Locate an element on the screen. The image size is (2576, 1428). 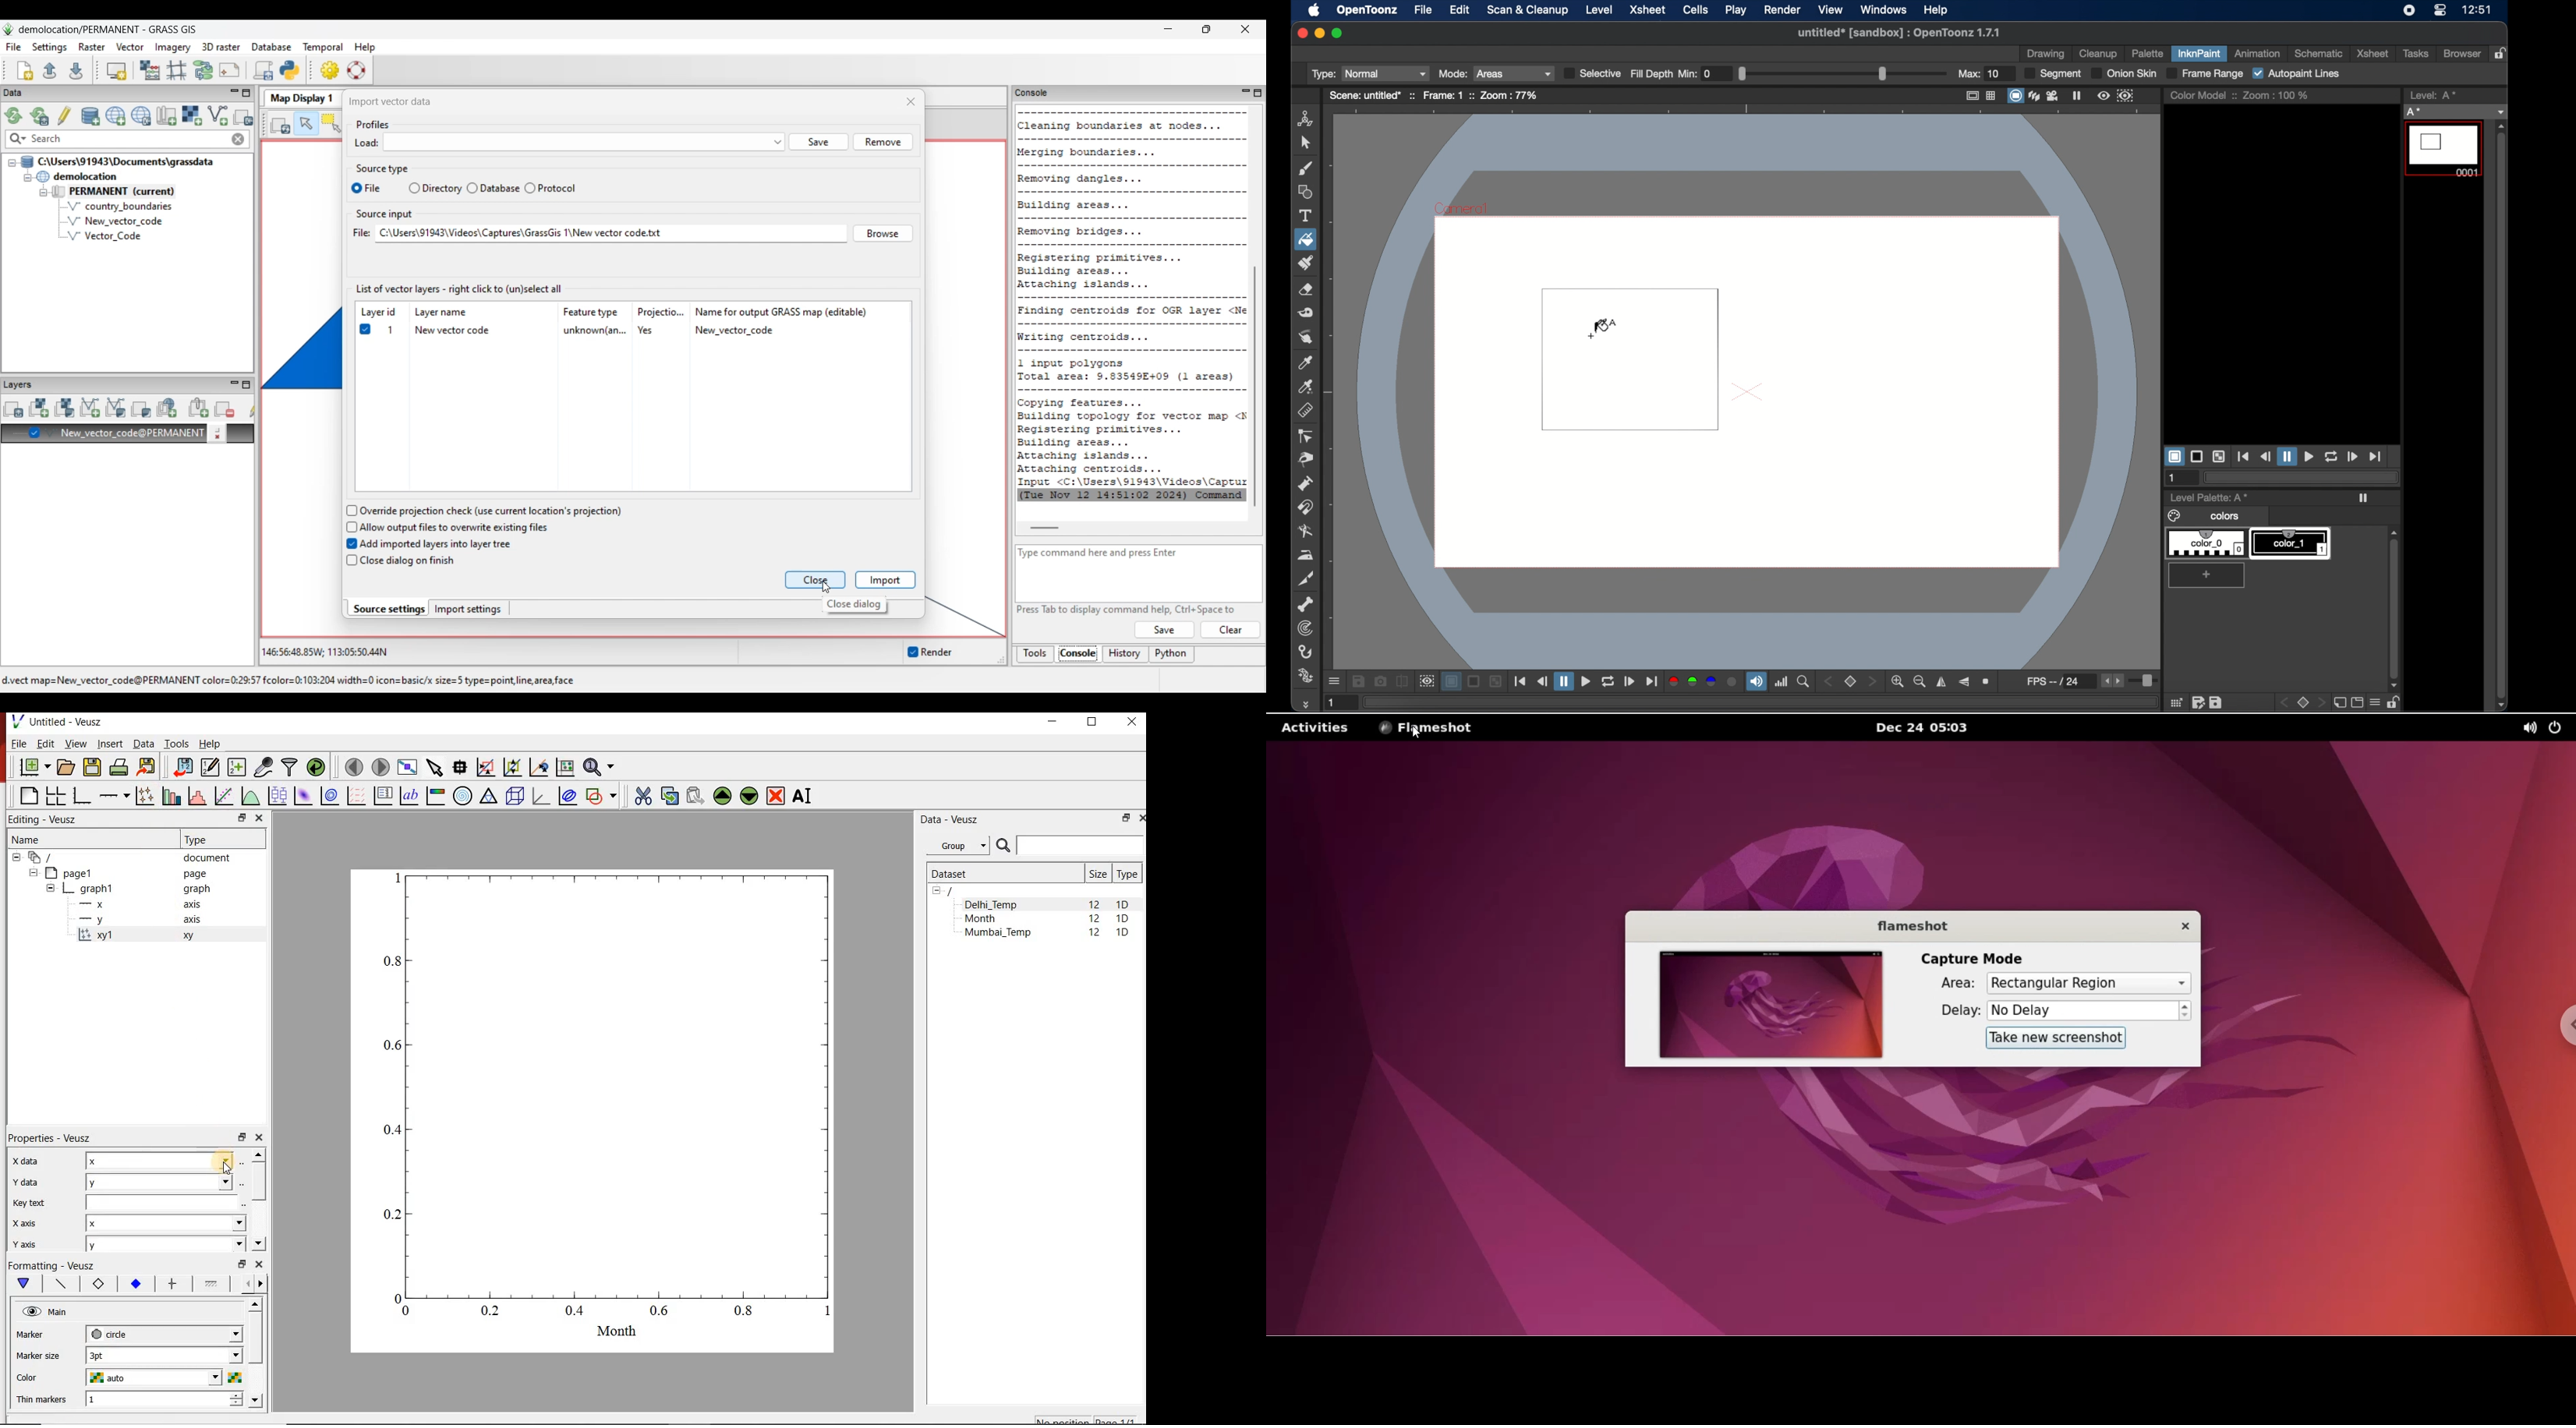
schematic is located at coordinates (2319, 54).